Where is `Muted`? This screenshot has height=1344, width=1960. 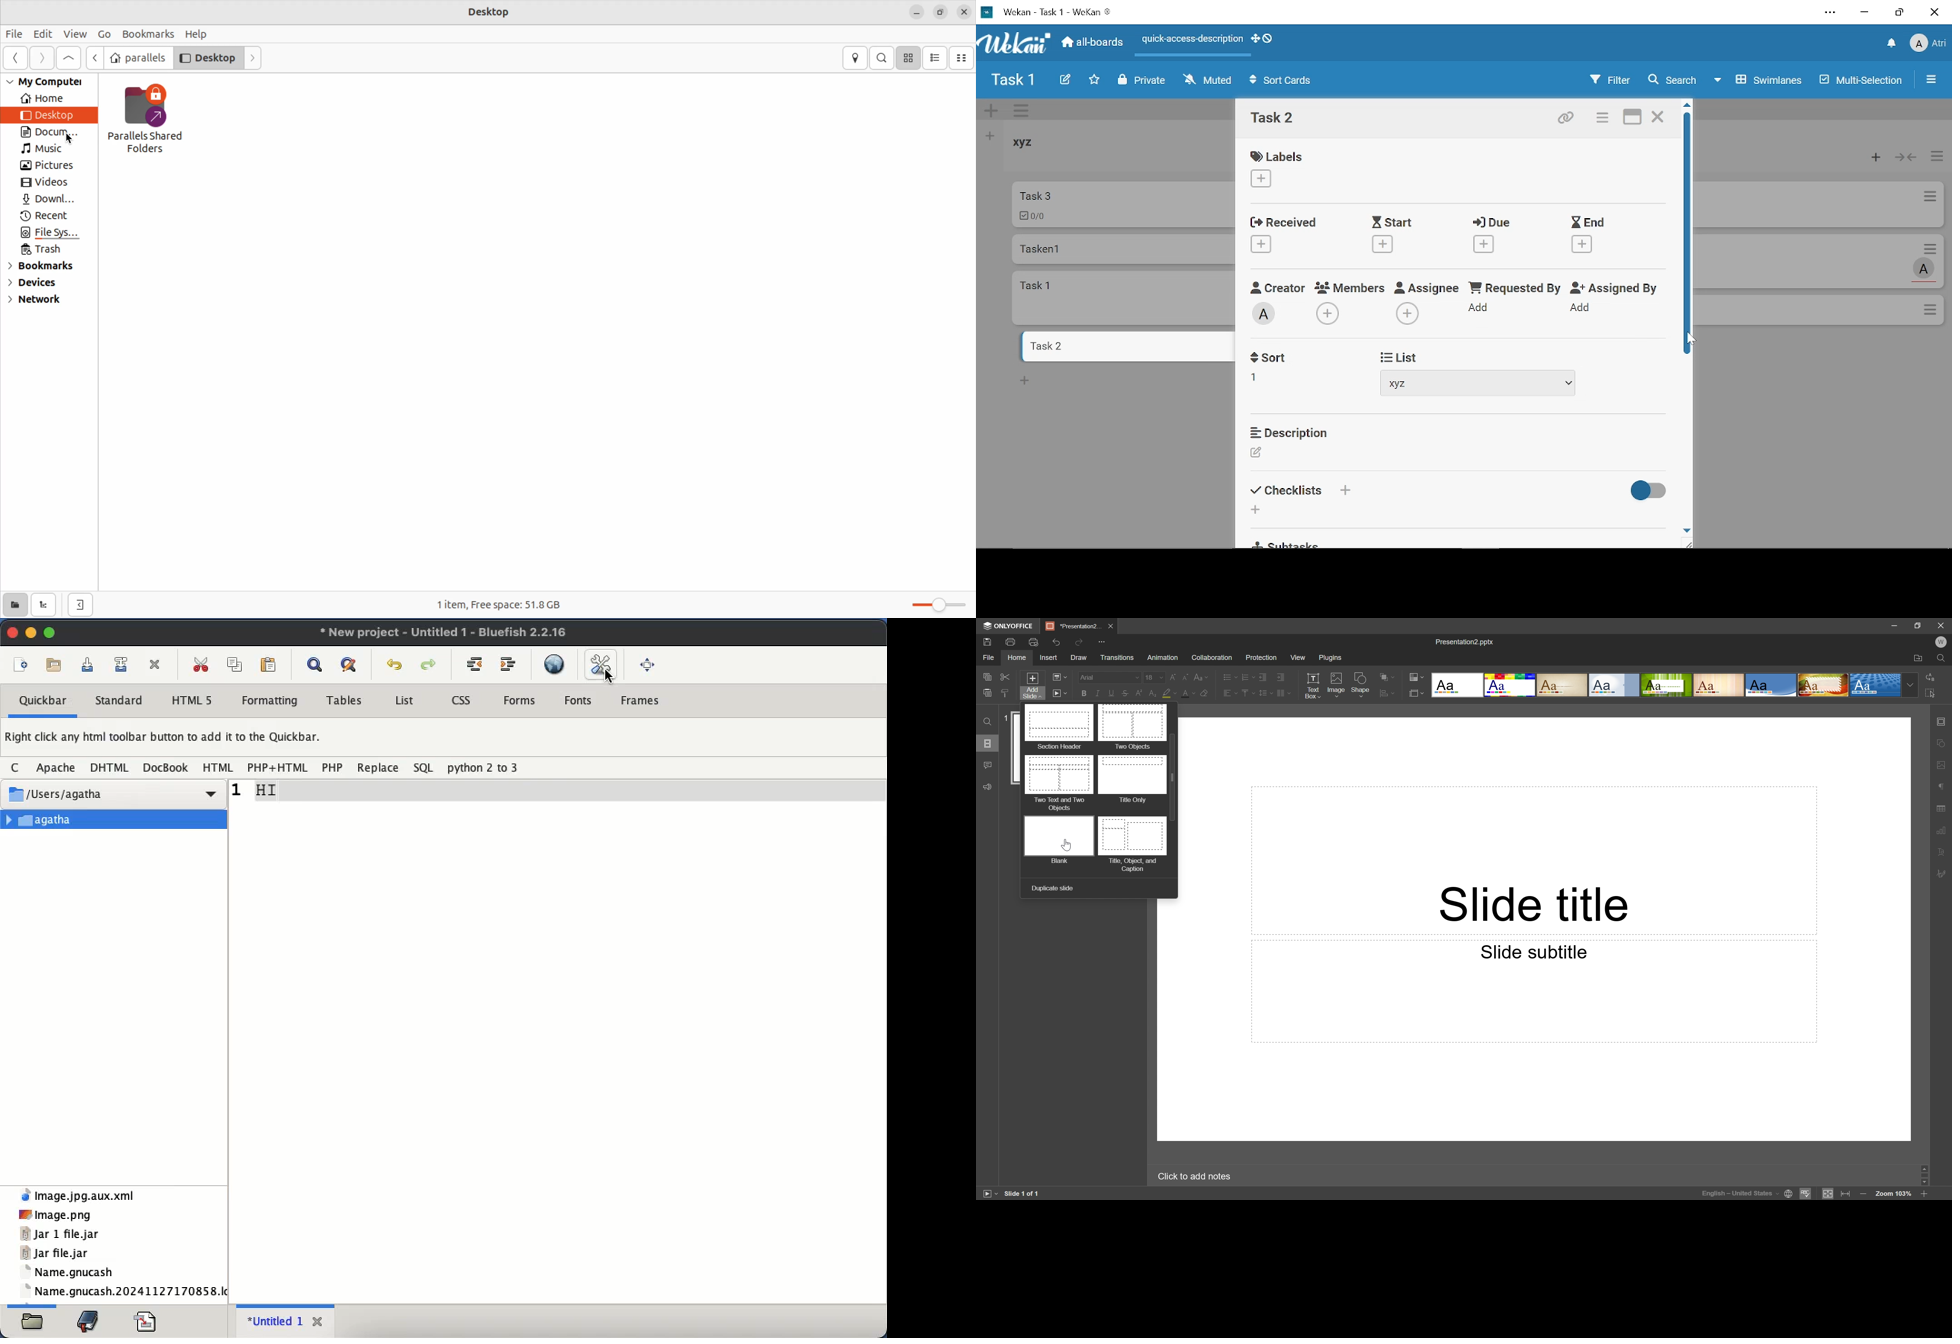
Muted is located at coordinates (1209, 79).